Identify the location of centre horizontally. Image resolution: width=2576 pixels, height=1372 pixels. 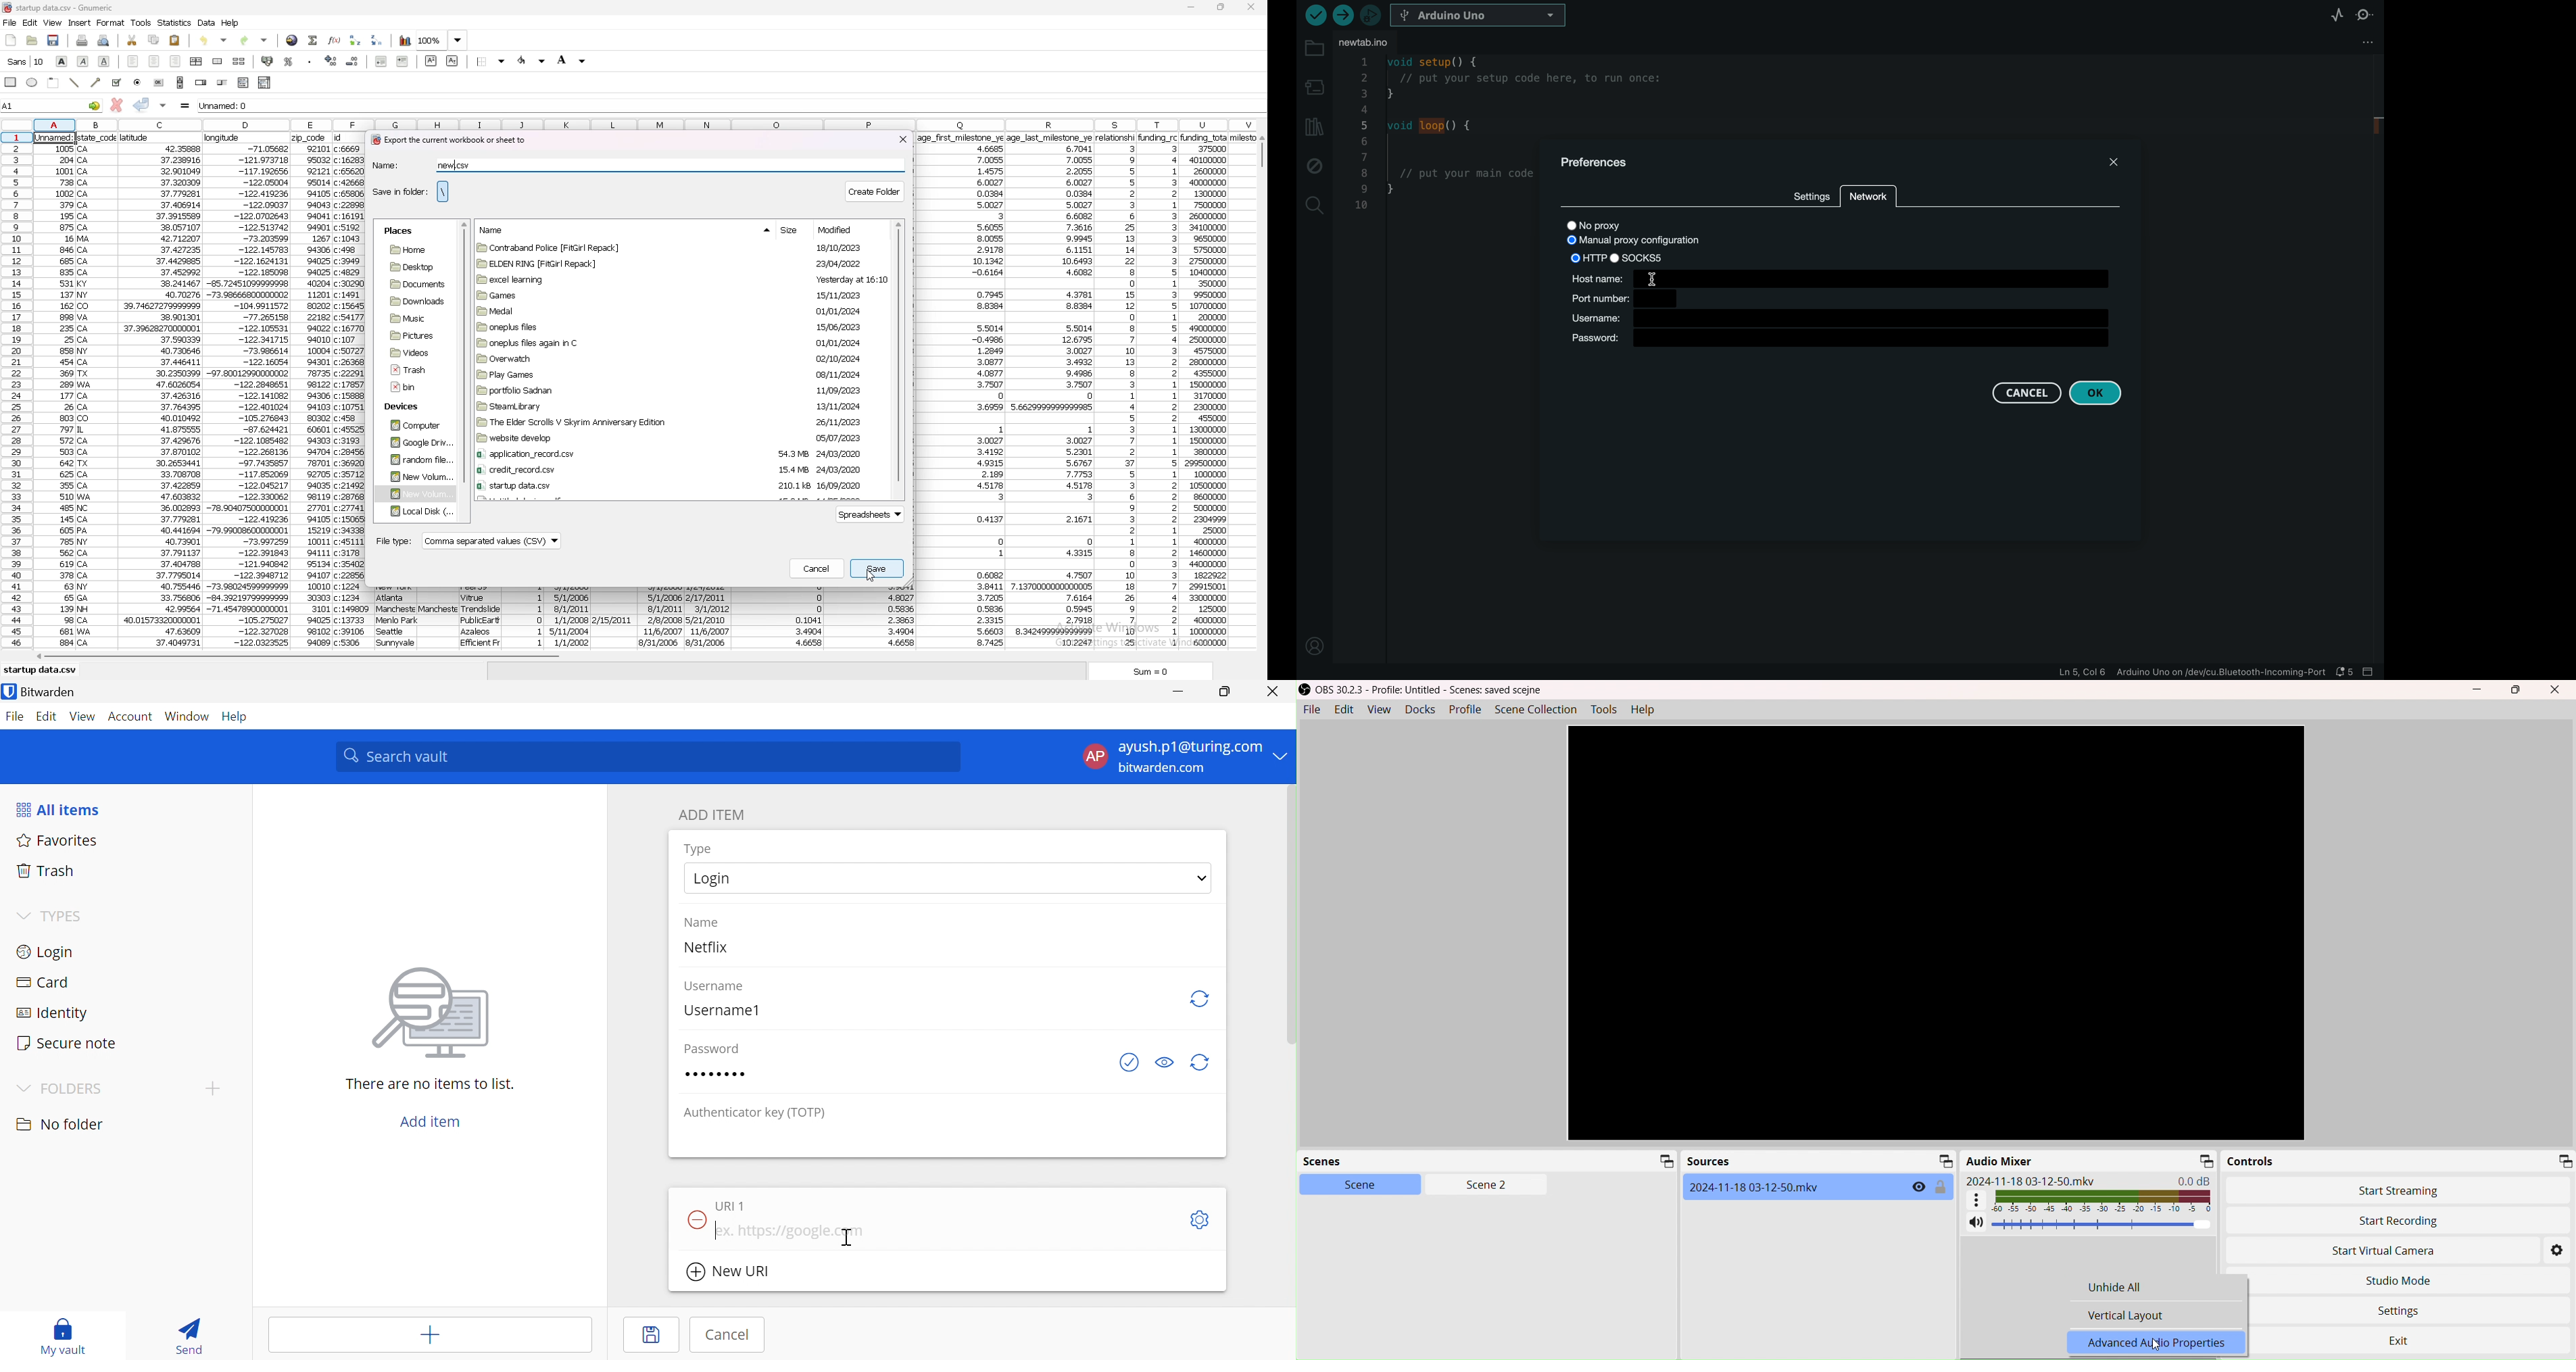
(196, 61).